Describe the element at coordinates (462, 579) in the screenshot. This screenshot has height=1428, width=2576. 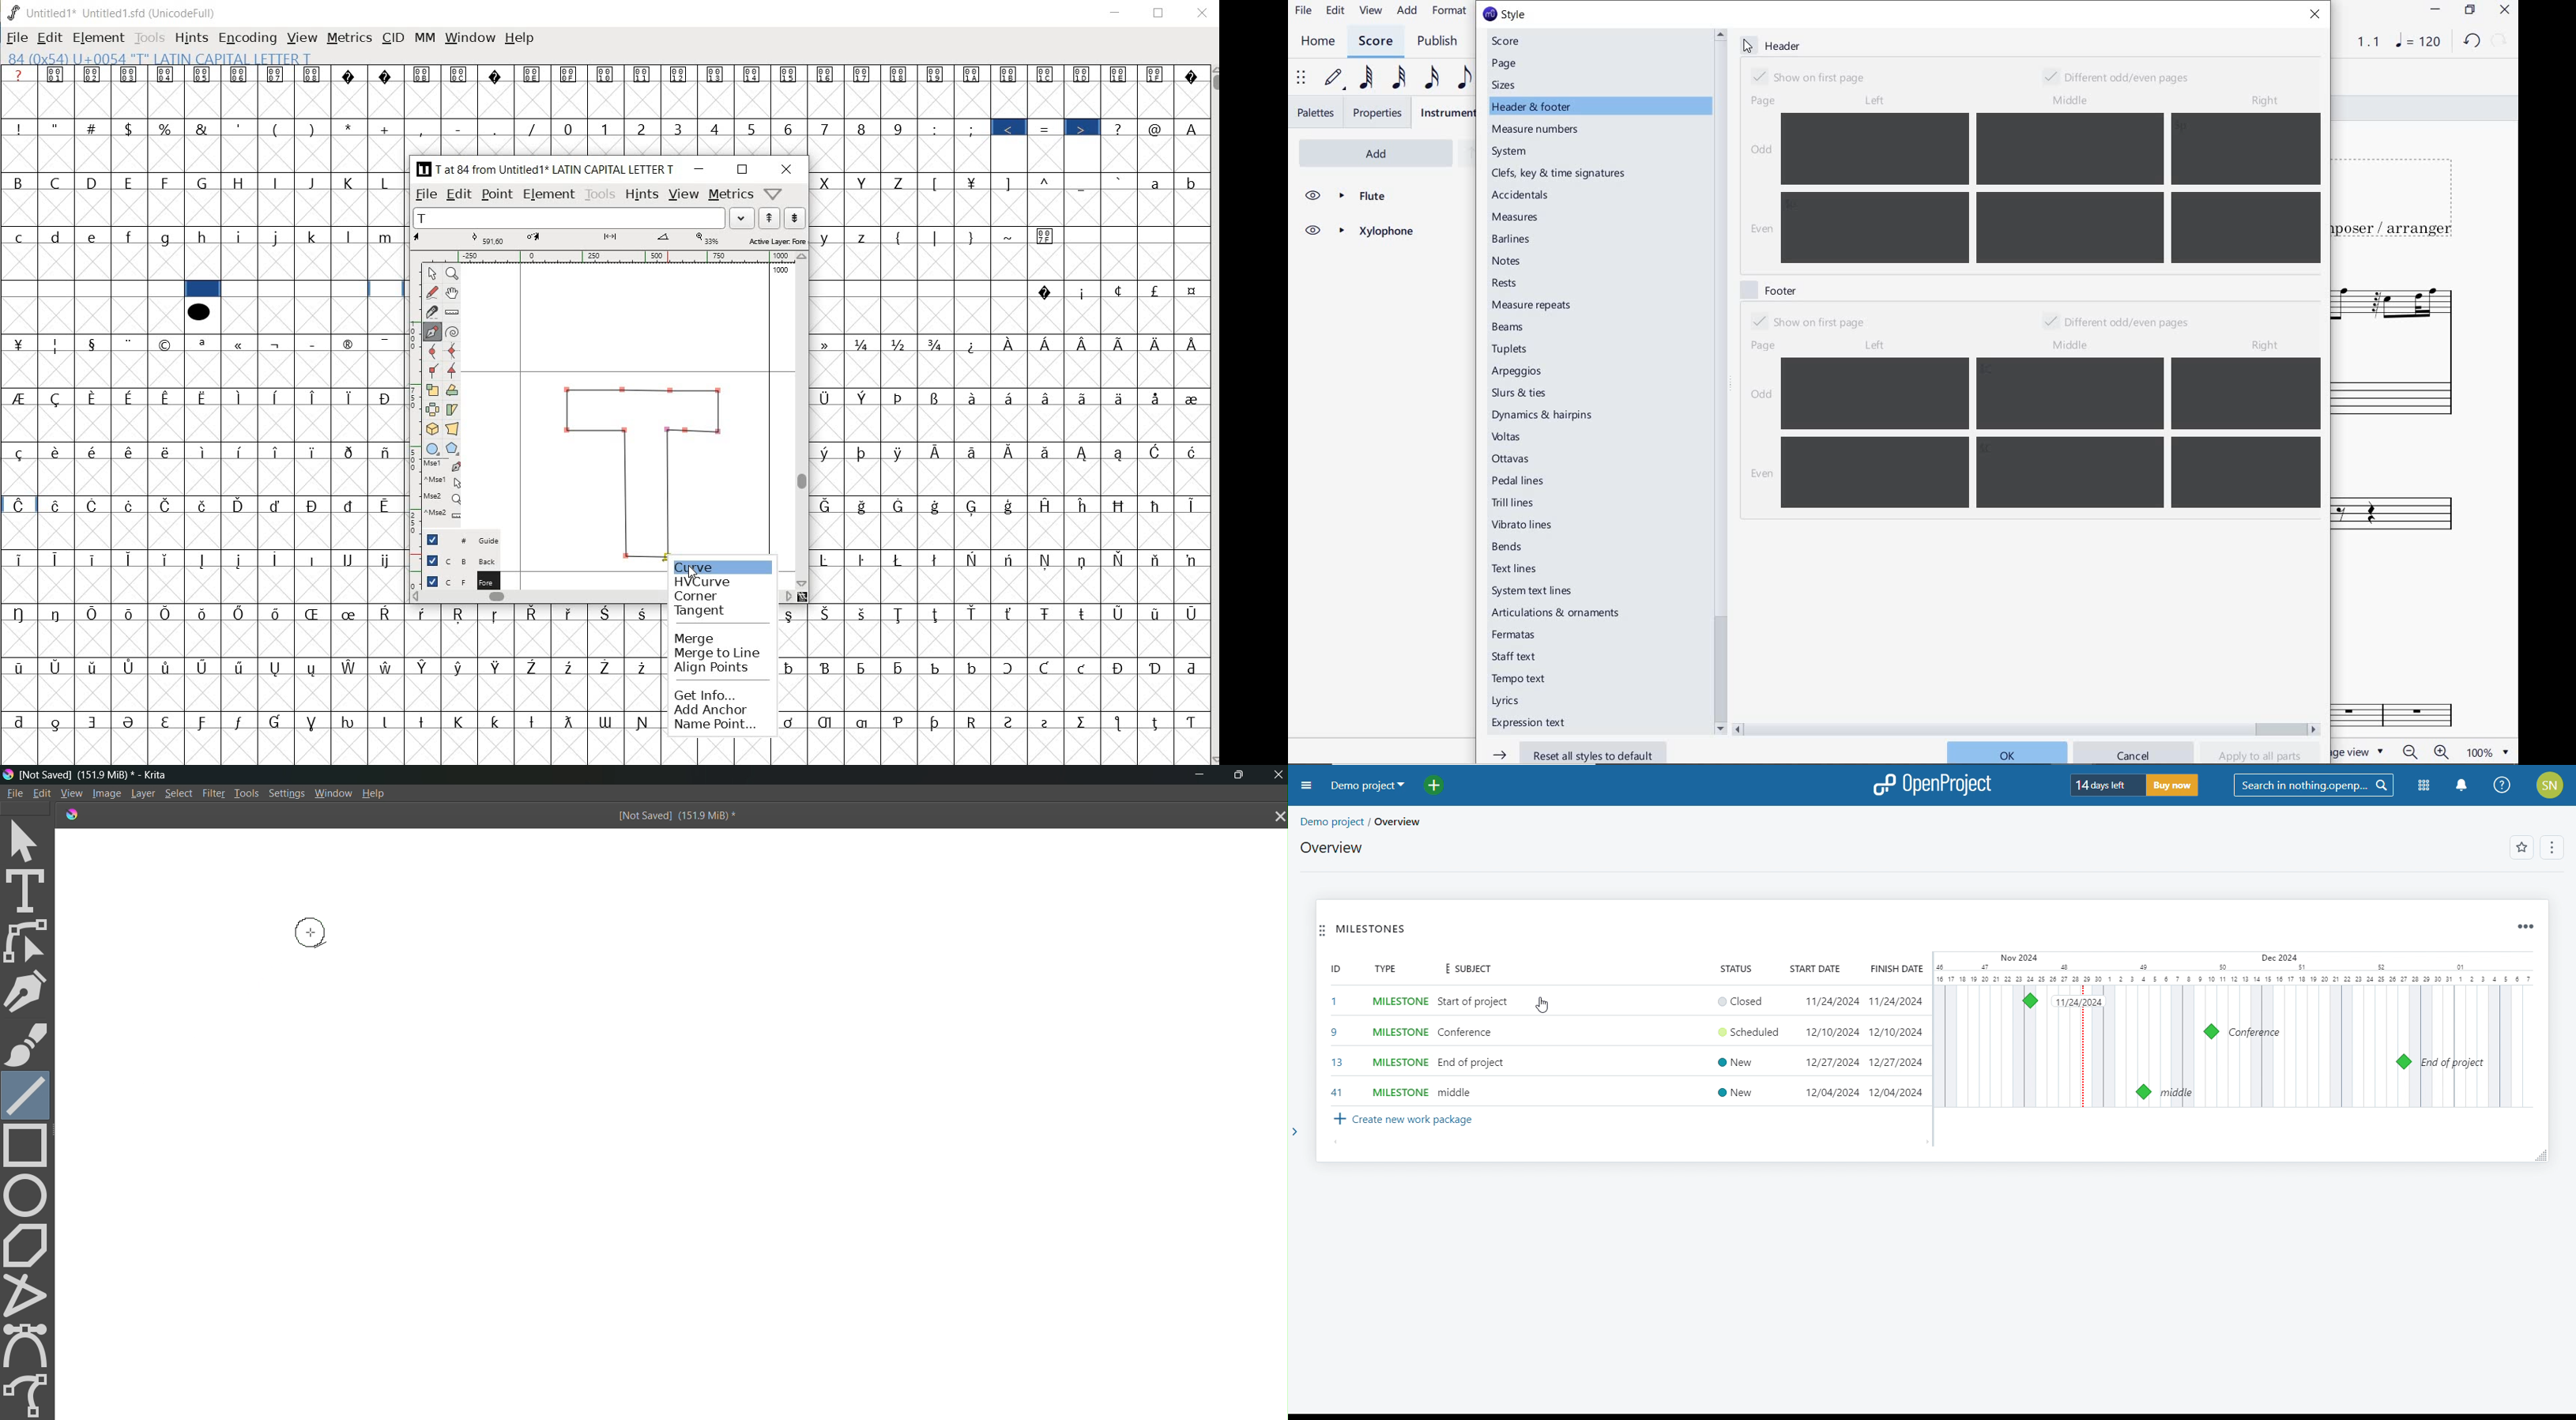
I see `foreground layer` at that location.